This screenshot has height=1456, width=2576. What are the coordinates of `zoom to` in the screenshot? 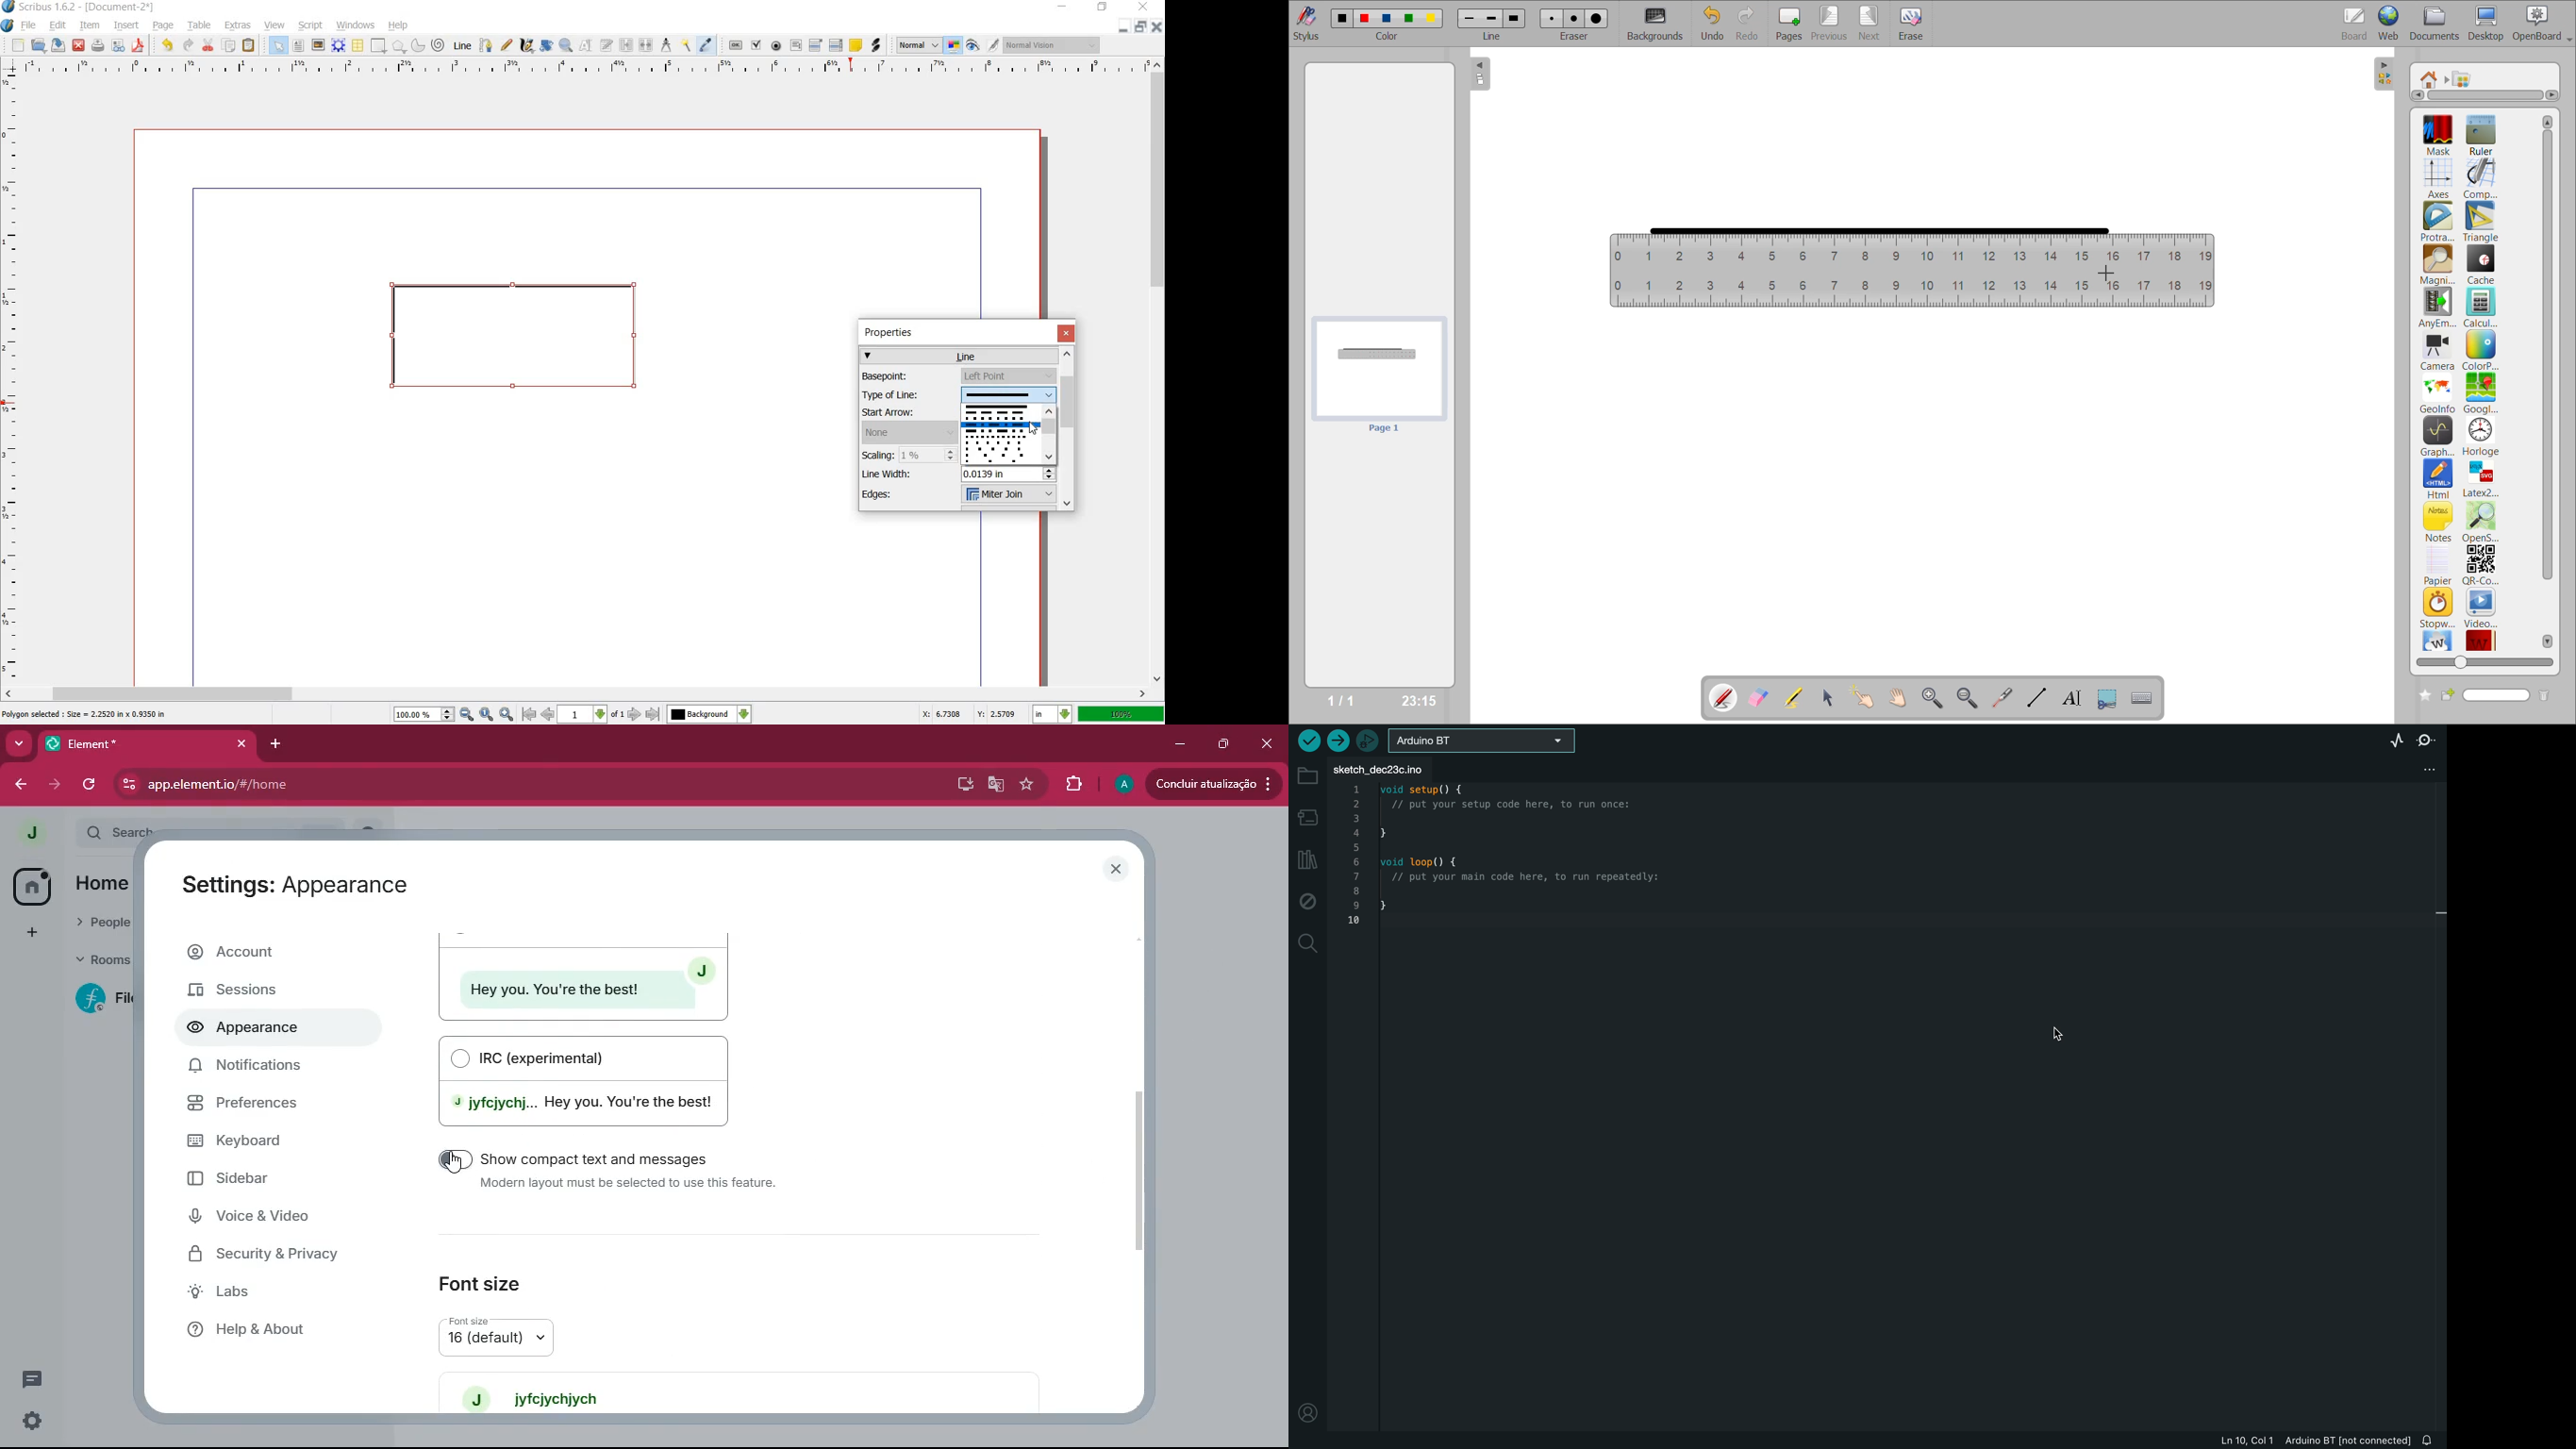 It's located at (486, 714).